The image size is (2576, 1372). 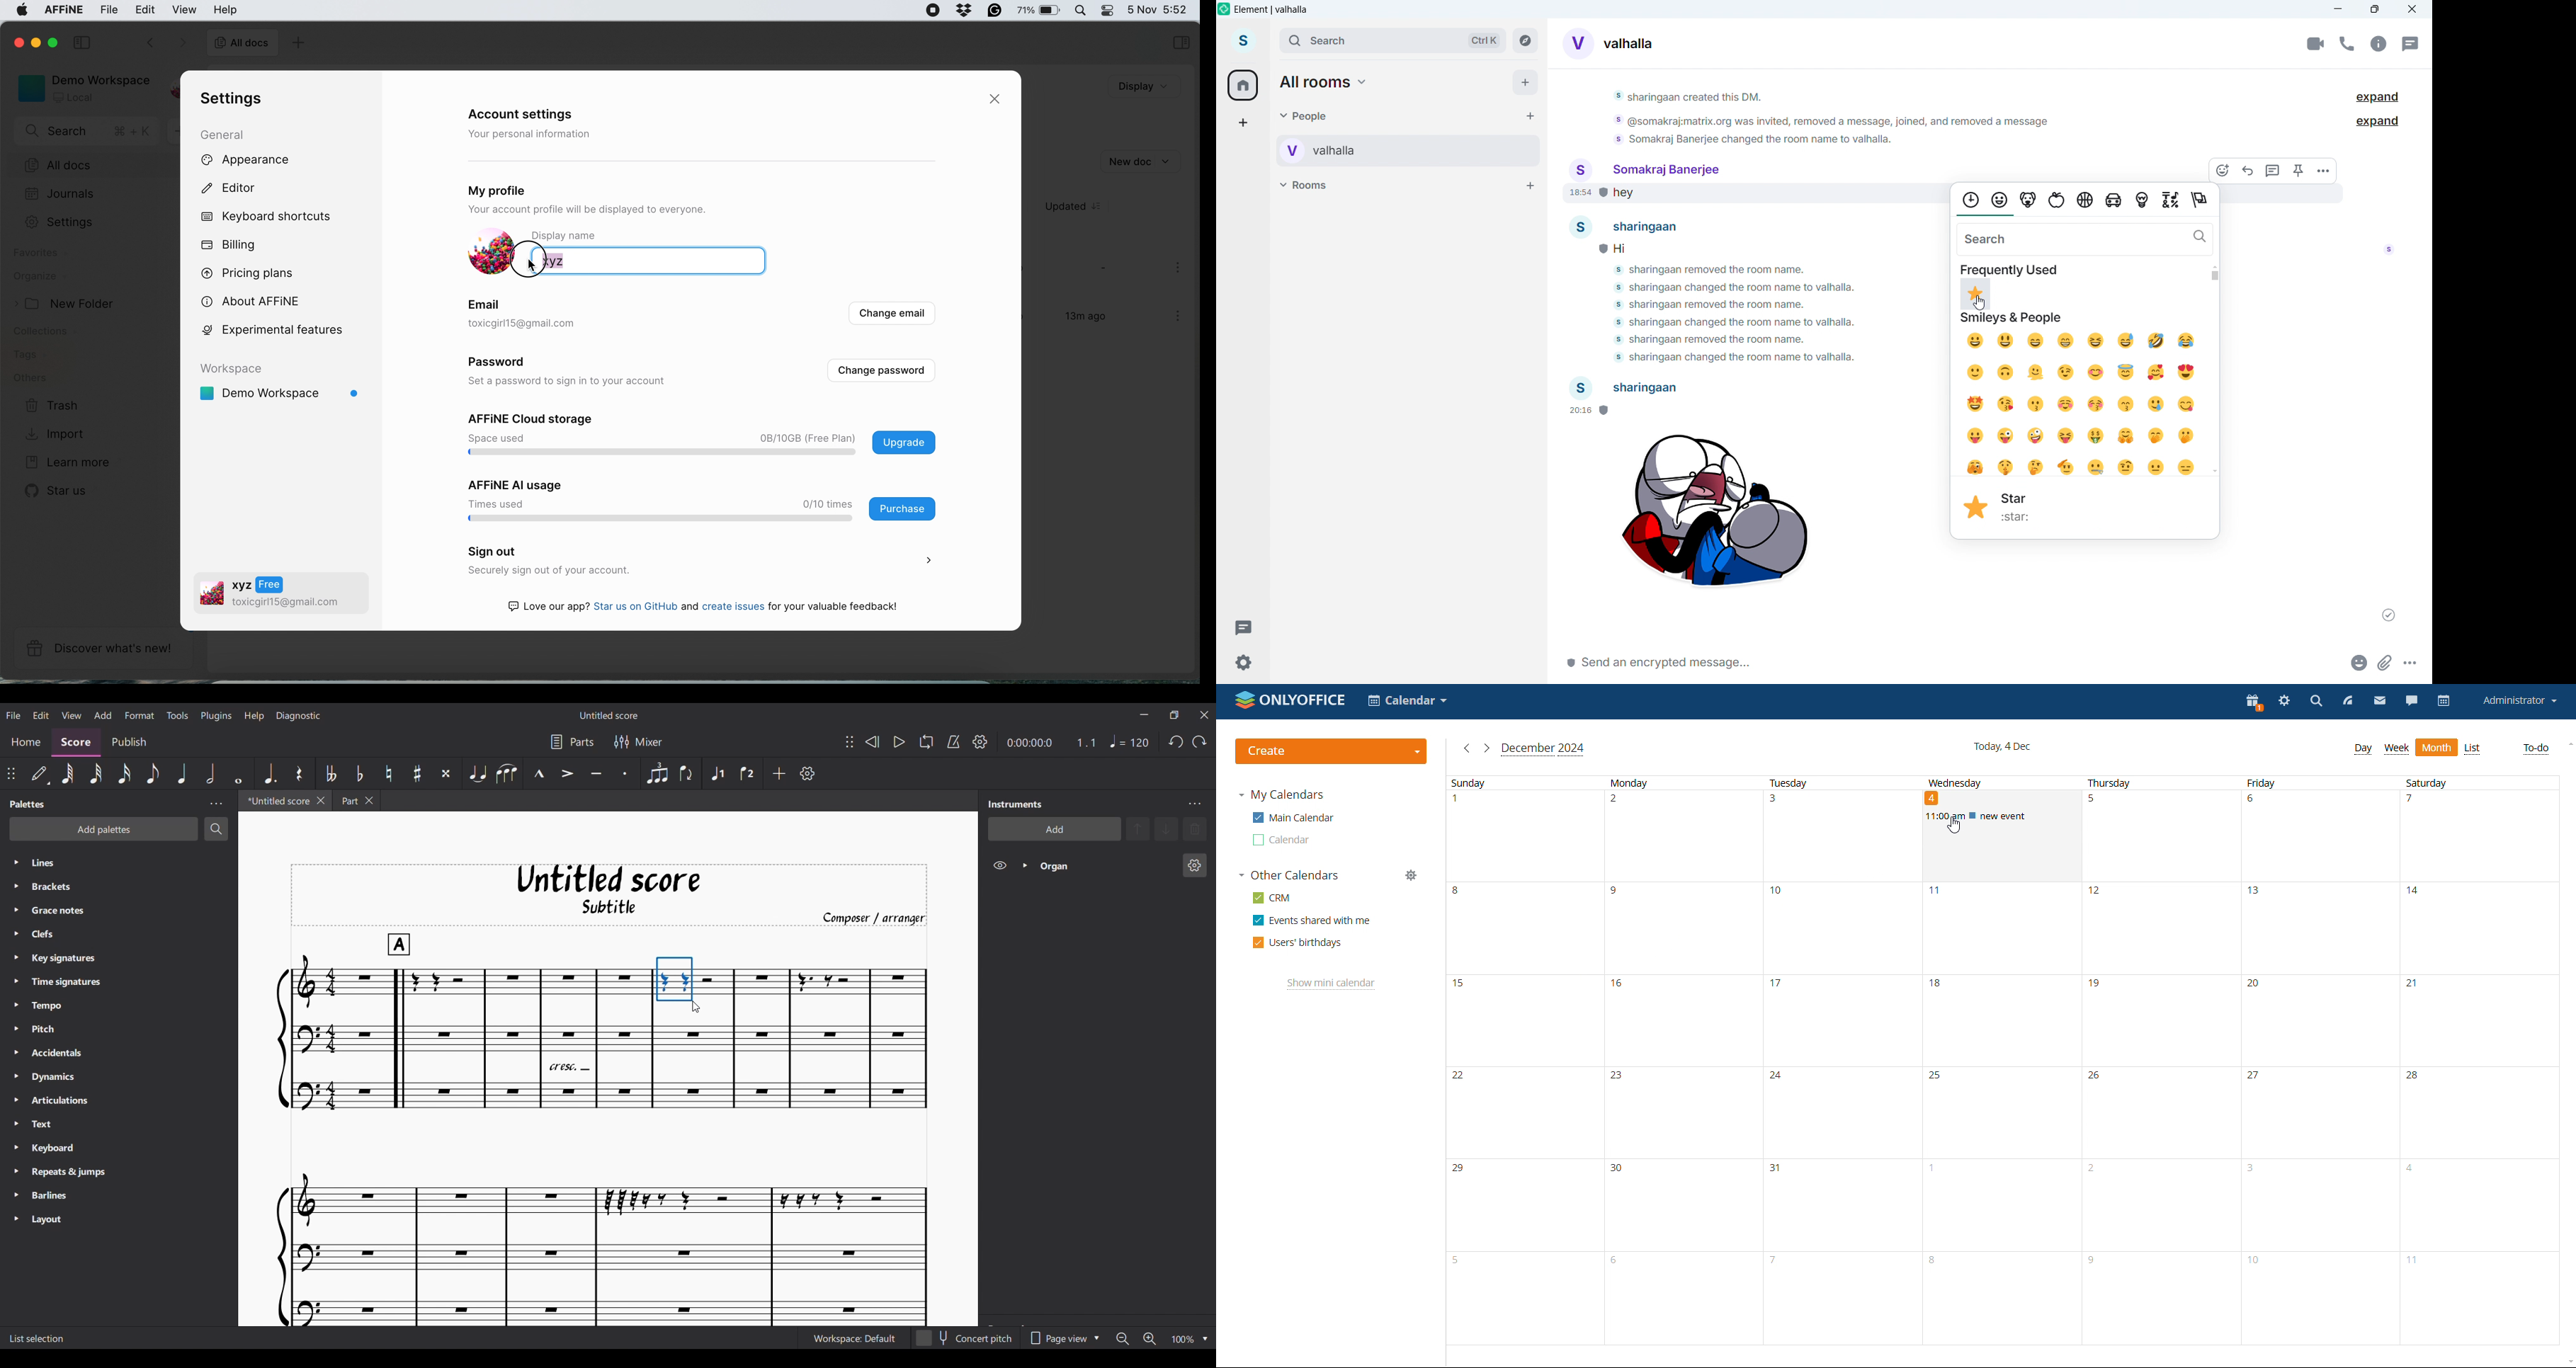 What do you see at coordinates (2396, 749) in the screenshot?
I see `week view` at bounding box center [2396, 749].